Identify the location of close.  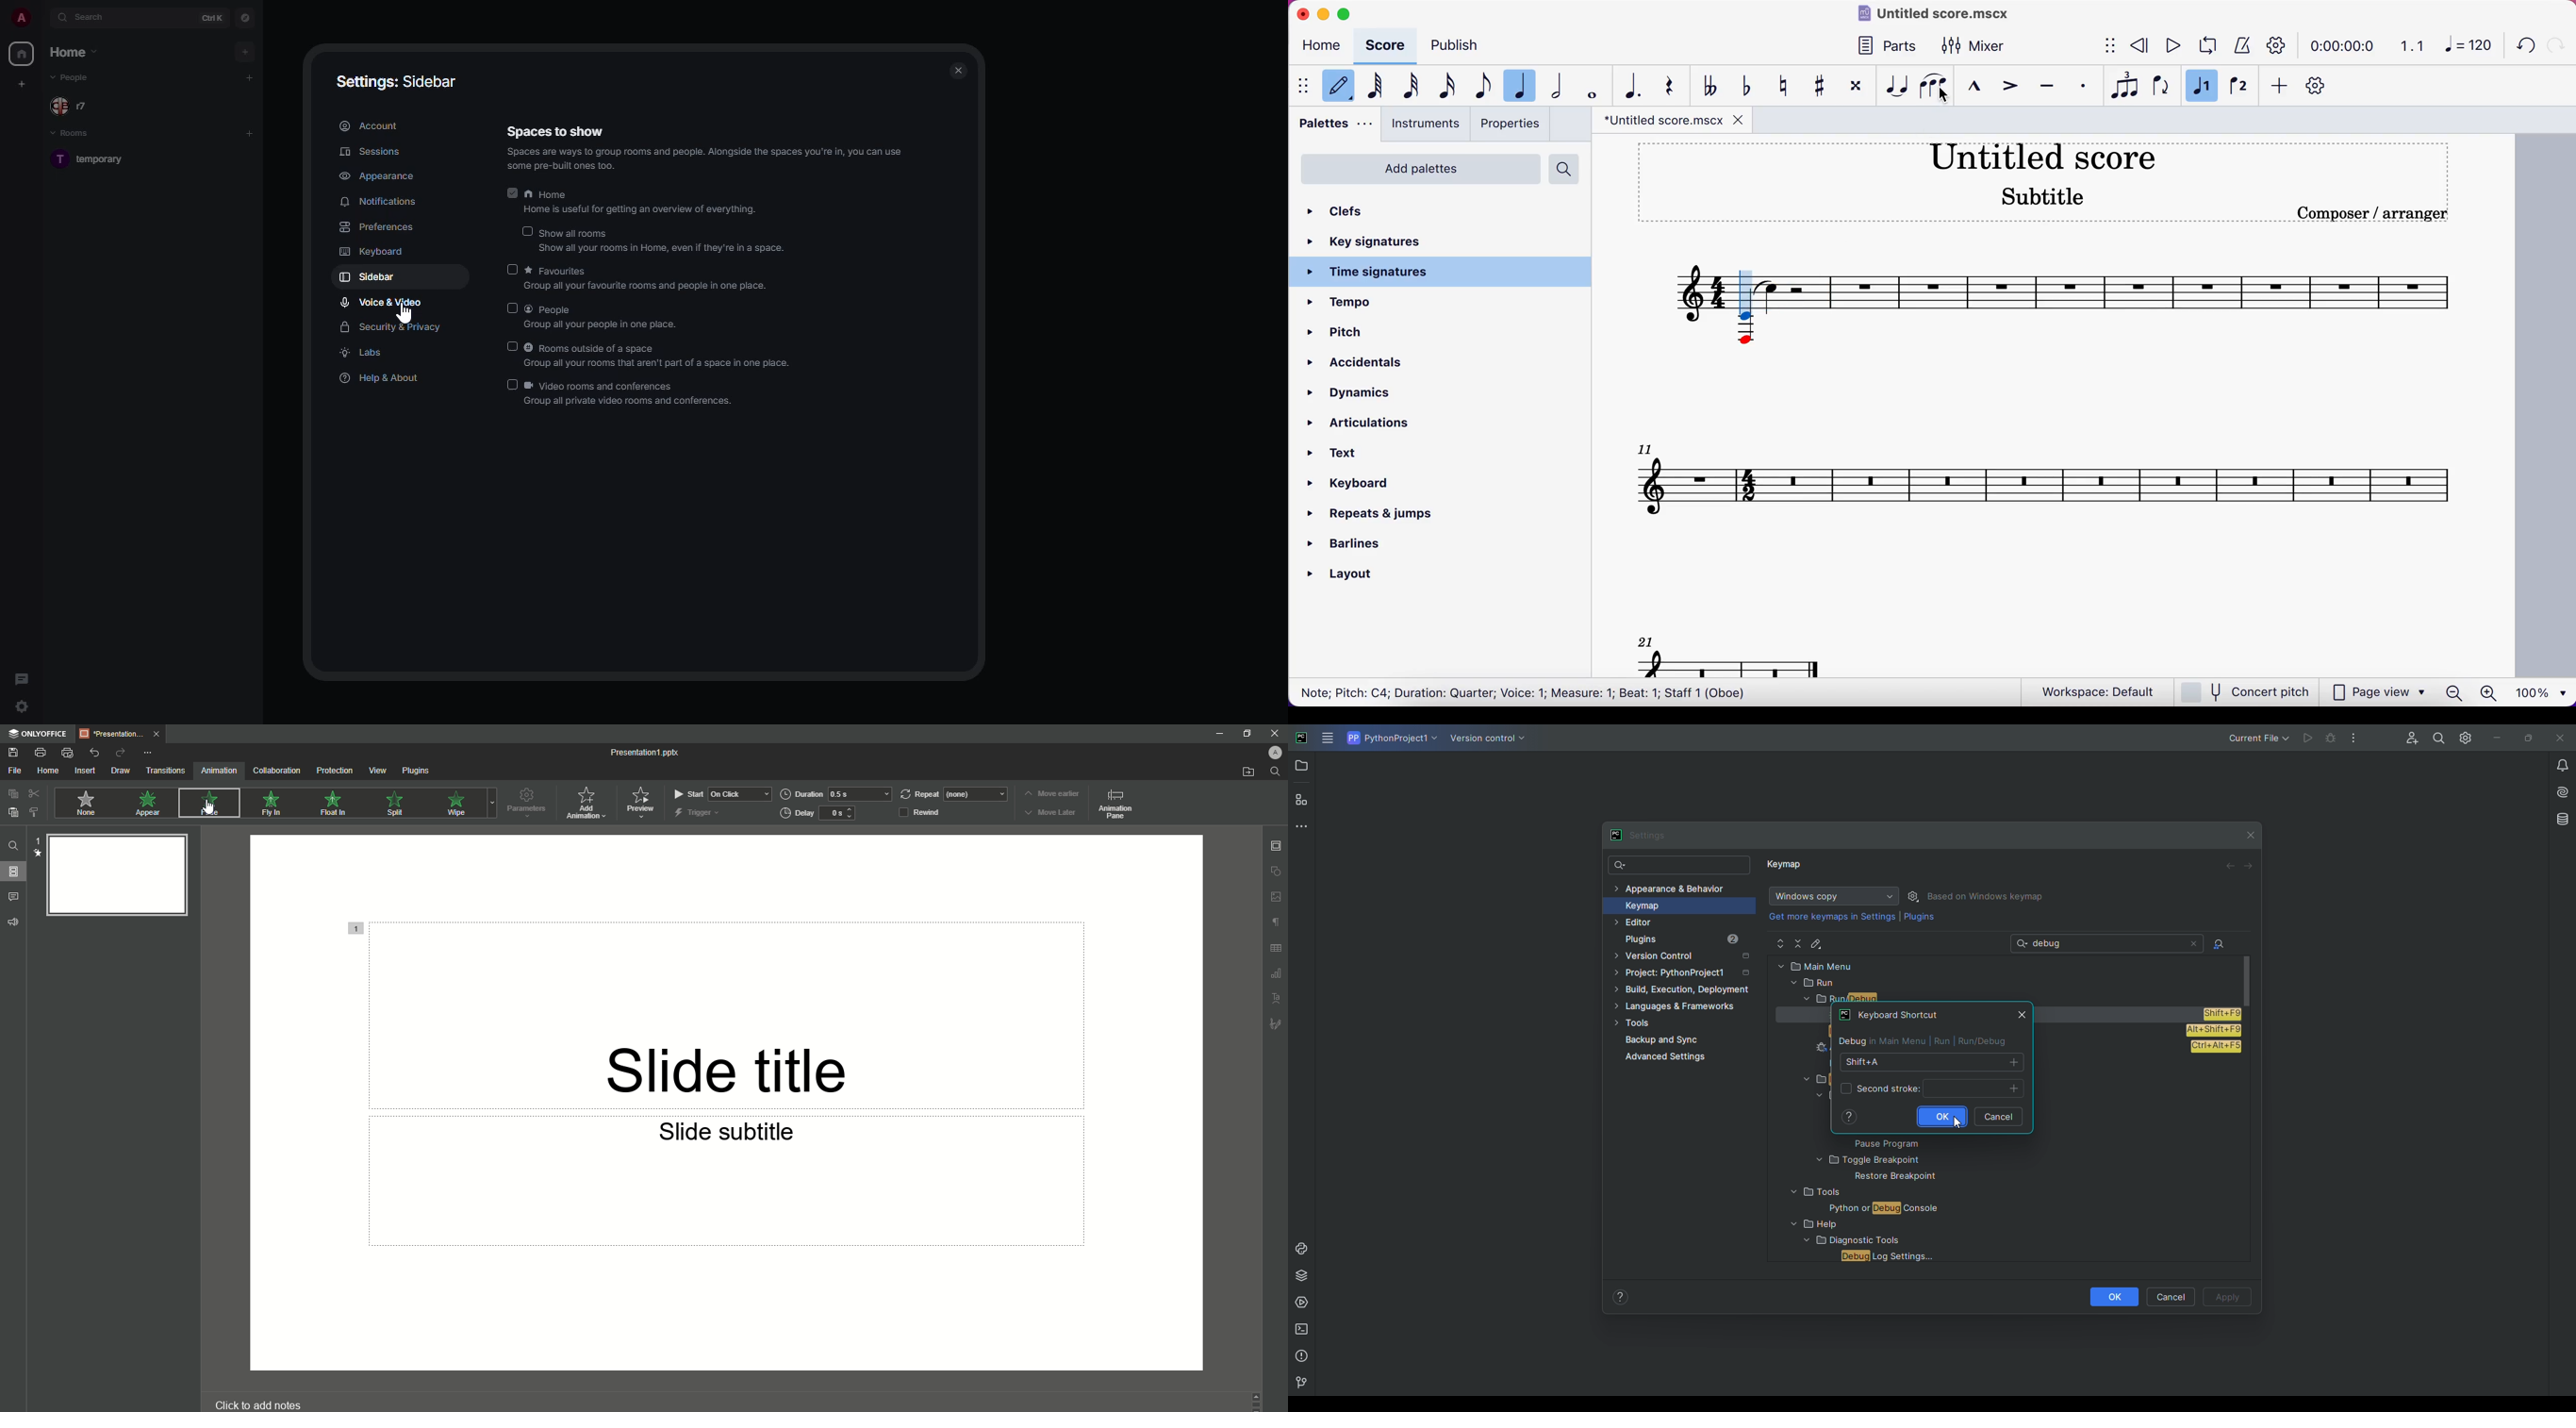
(962, 71).